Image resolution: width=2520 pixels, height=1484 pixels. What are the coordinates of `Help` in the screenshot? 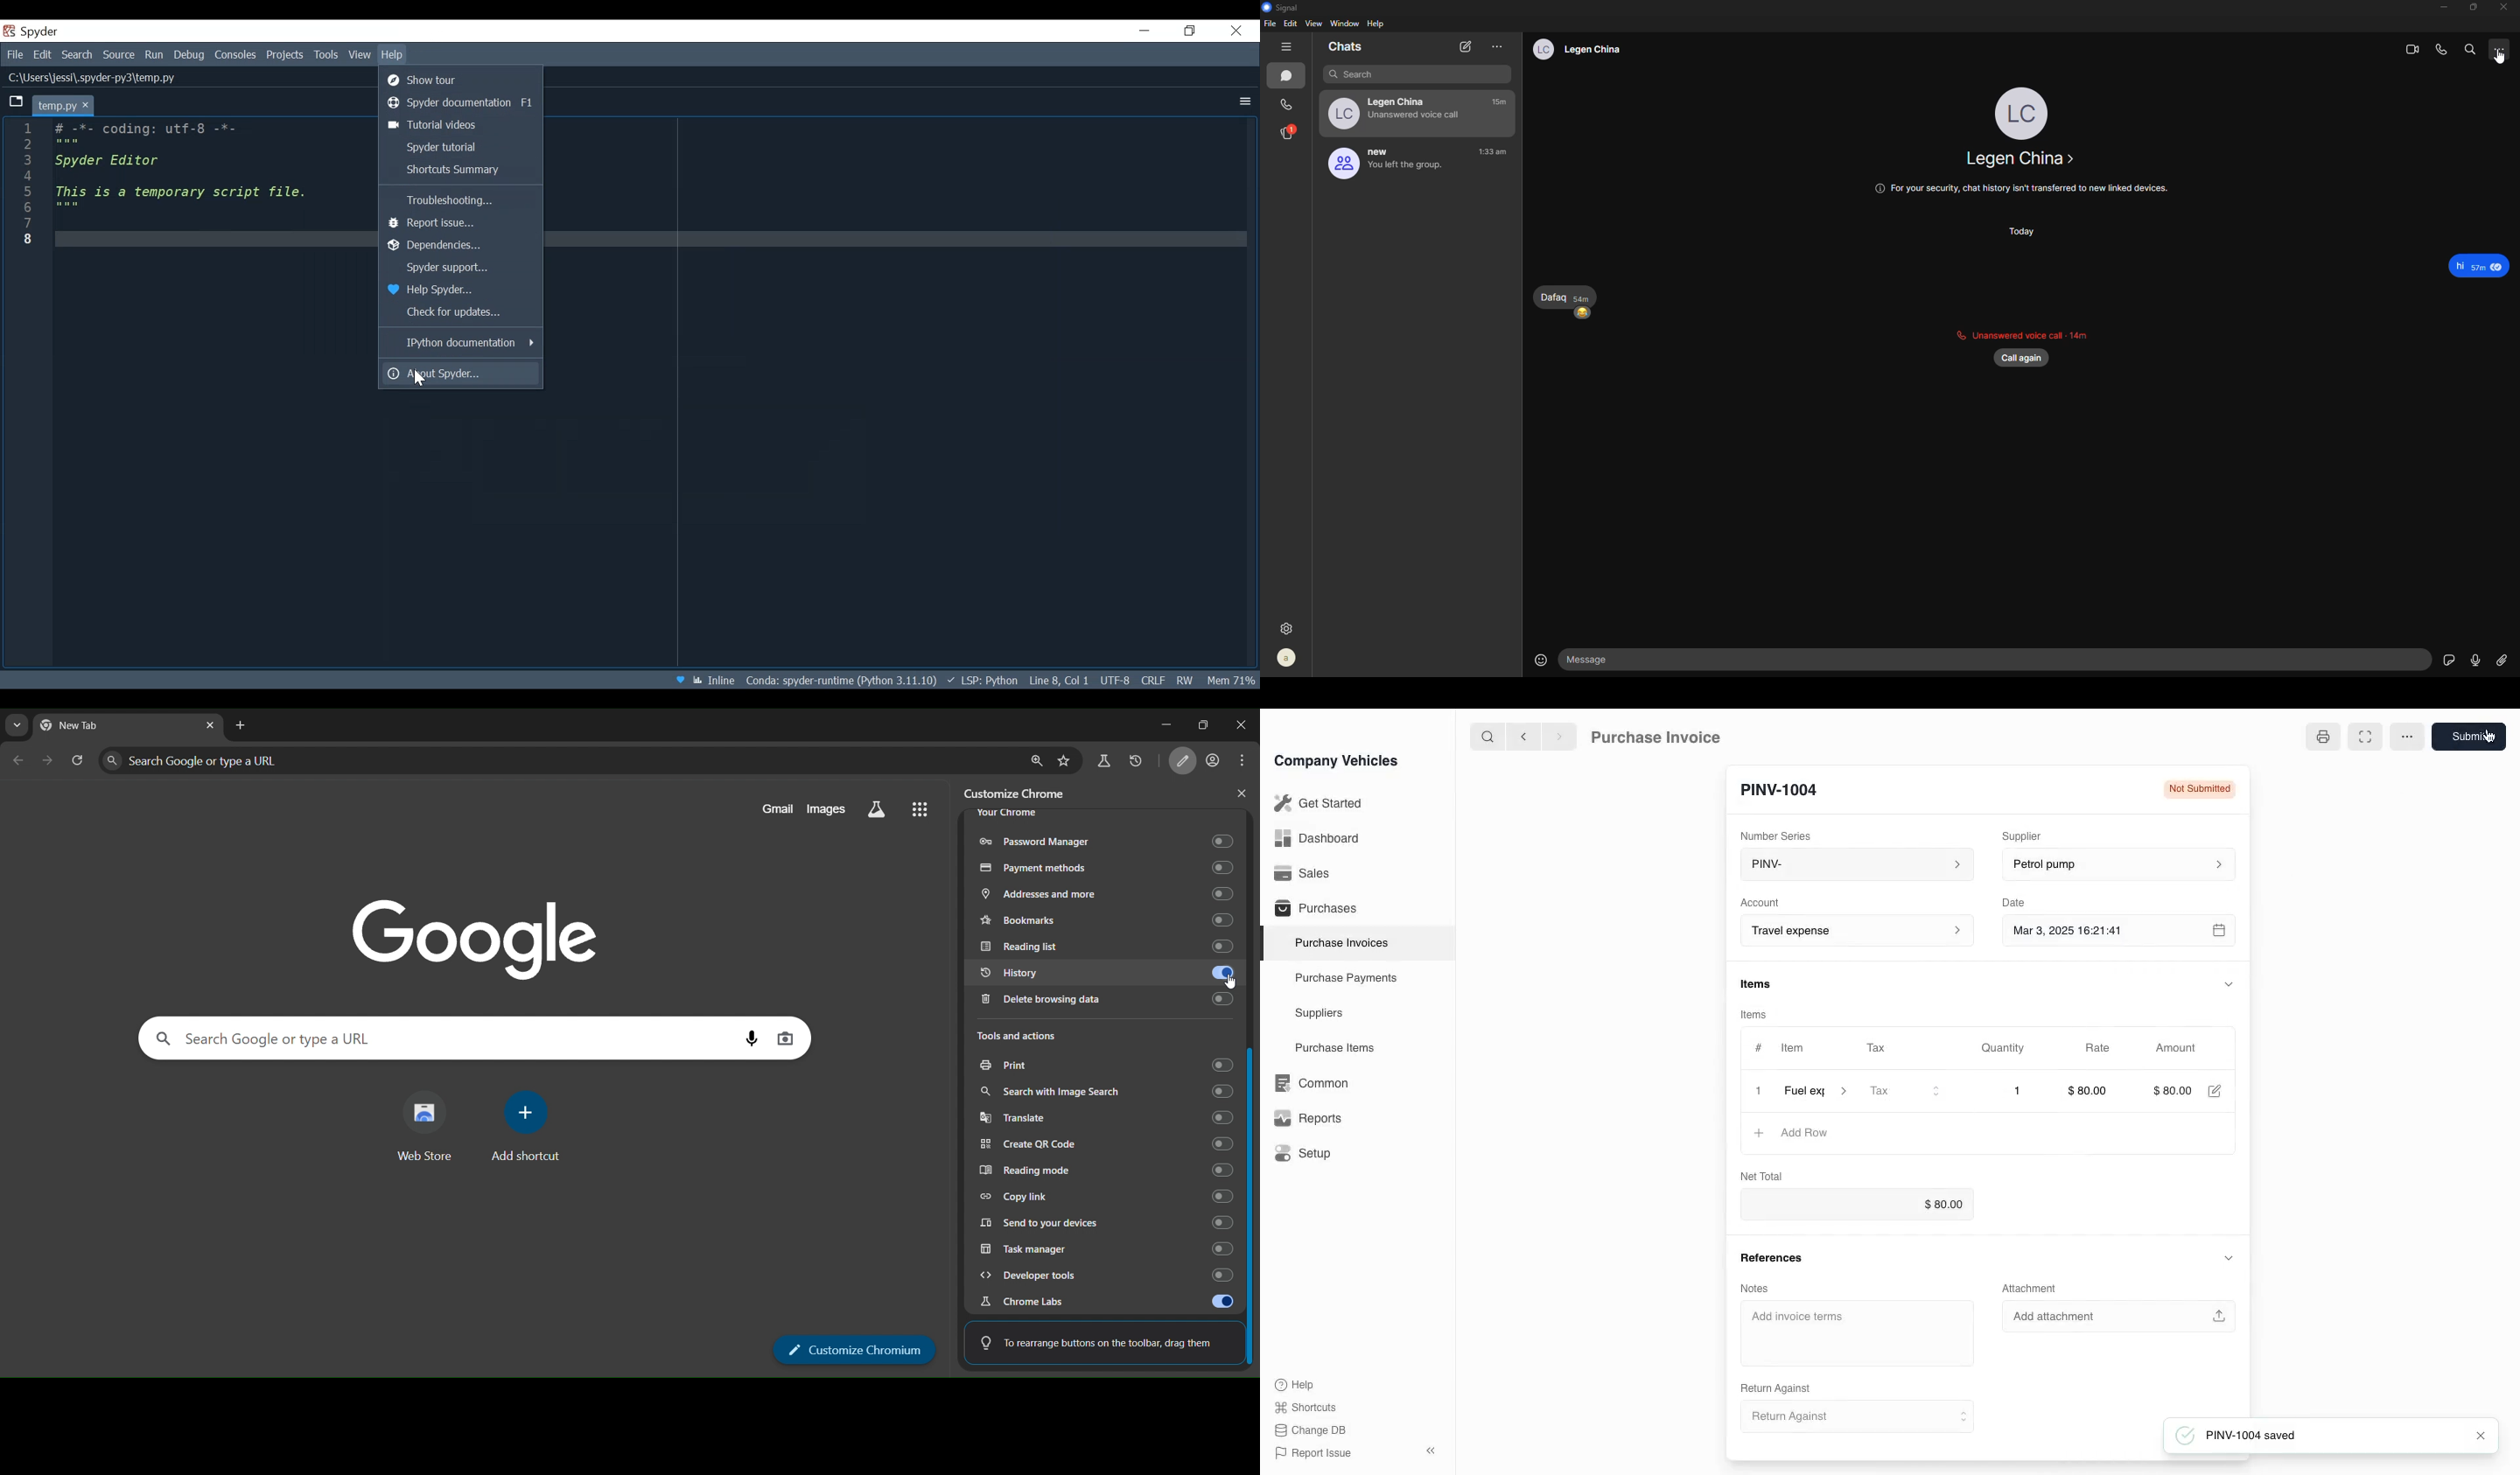 It's located at (1298, 1384).